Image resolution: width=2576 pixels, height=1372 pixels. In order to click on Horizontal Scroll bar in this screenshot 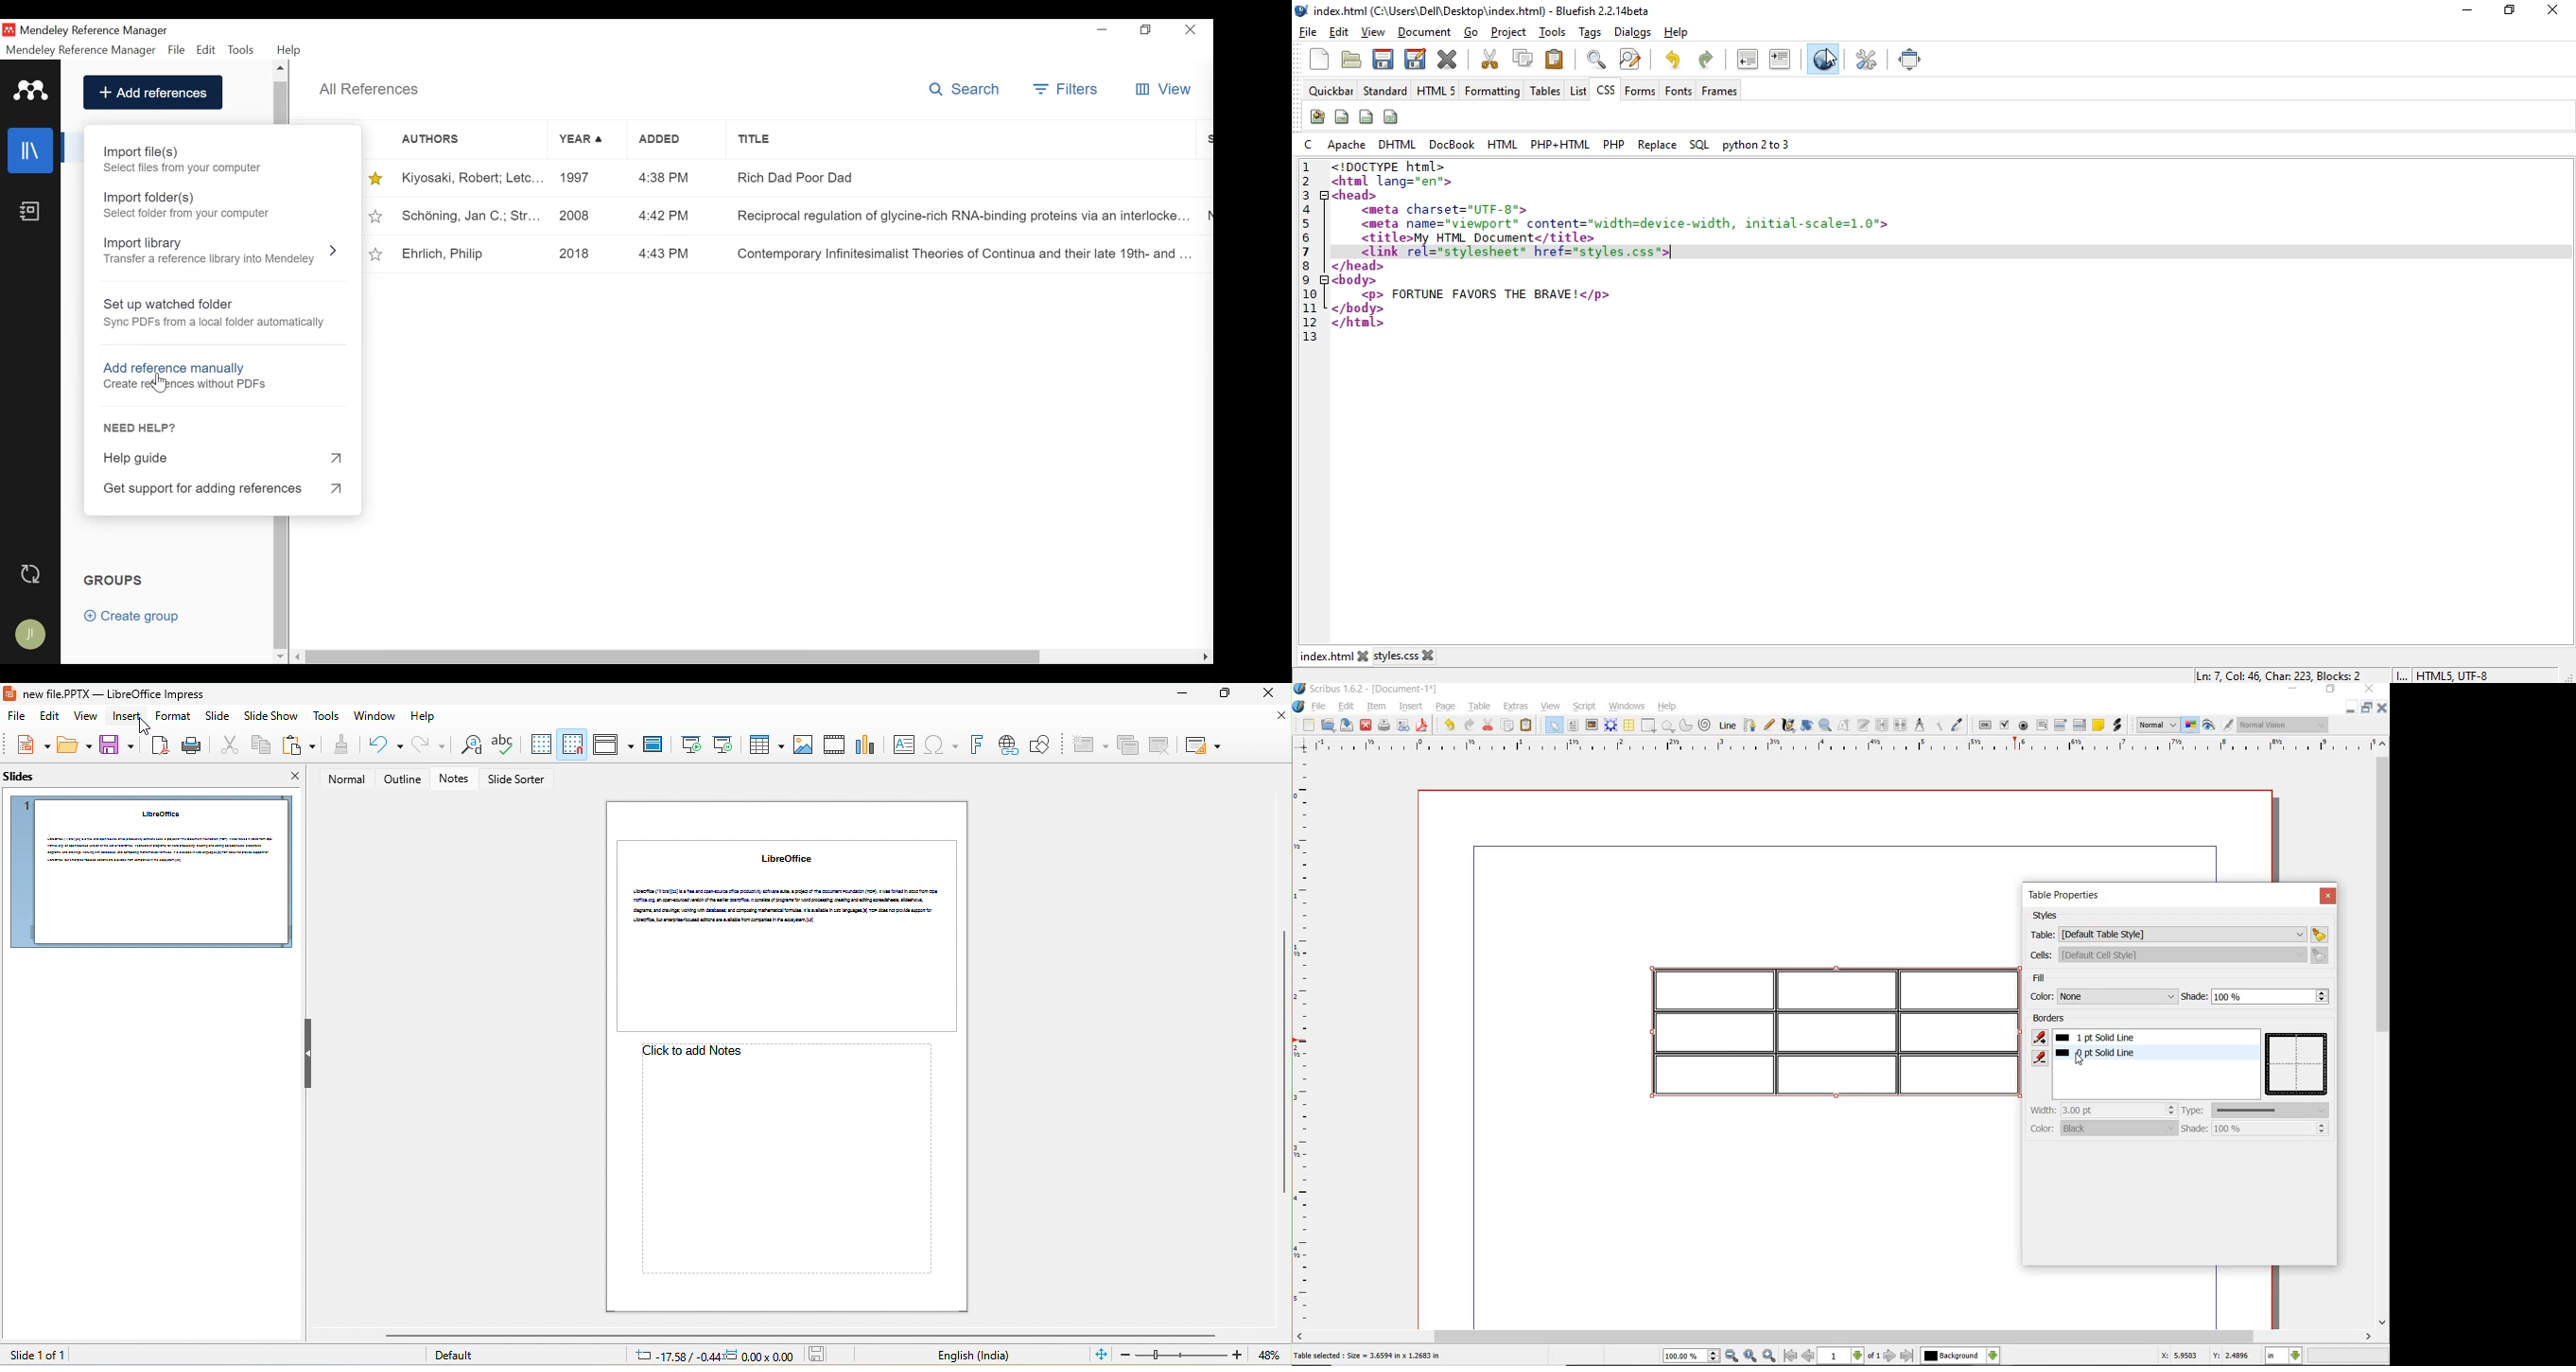, I will do `click(673, 657)`.